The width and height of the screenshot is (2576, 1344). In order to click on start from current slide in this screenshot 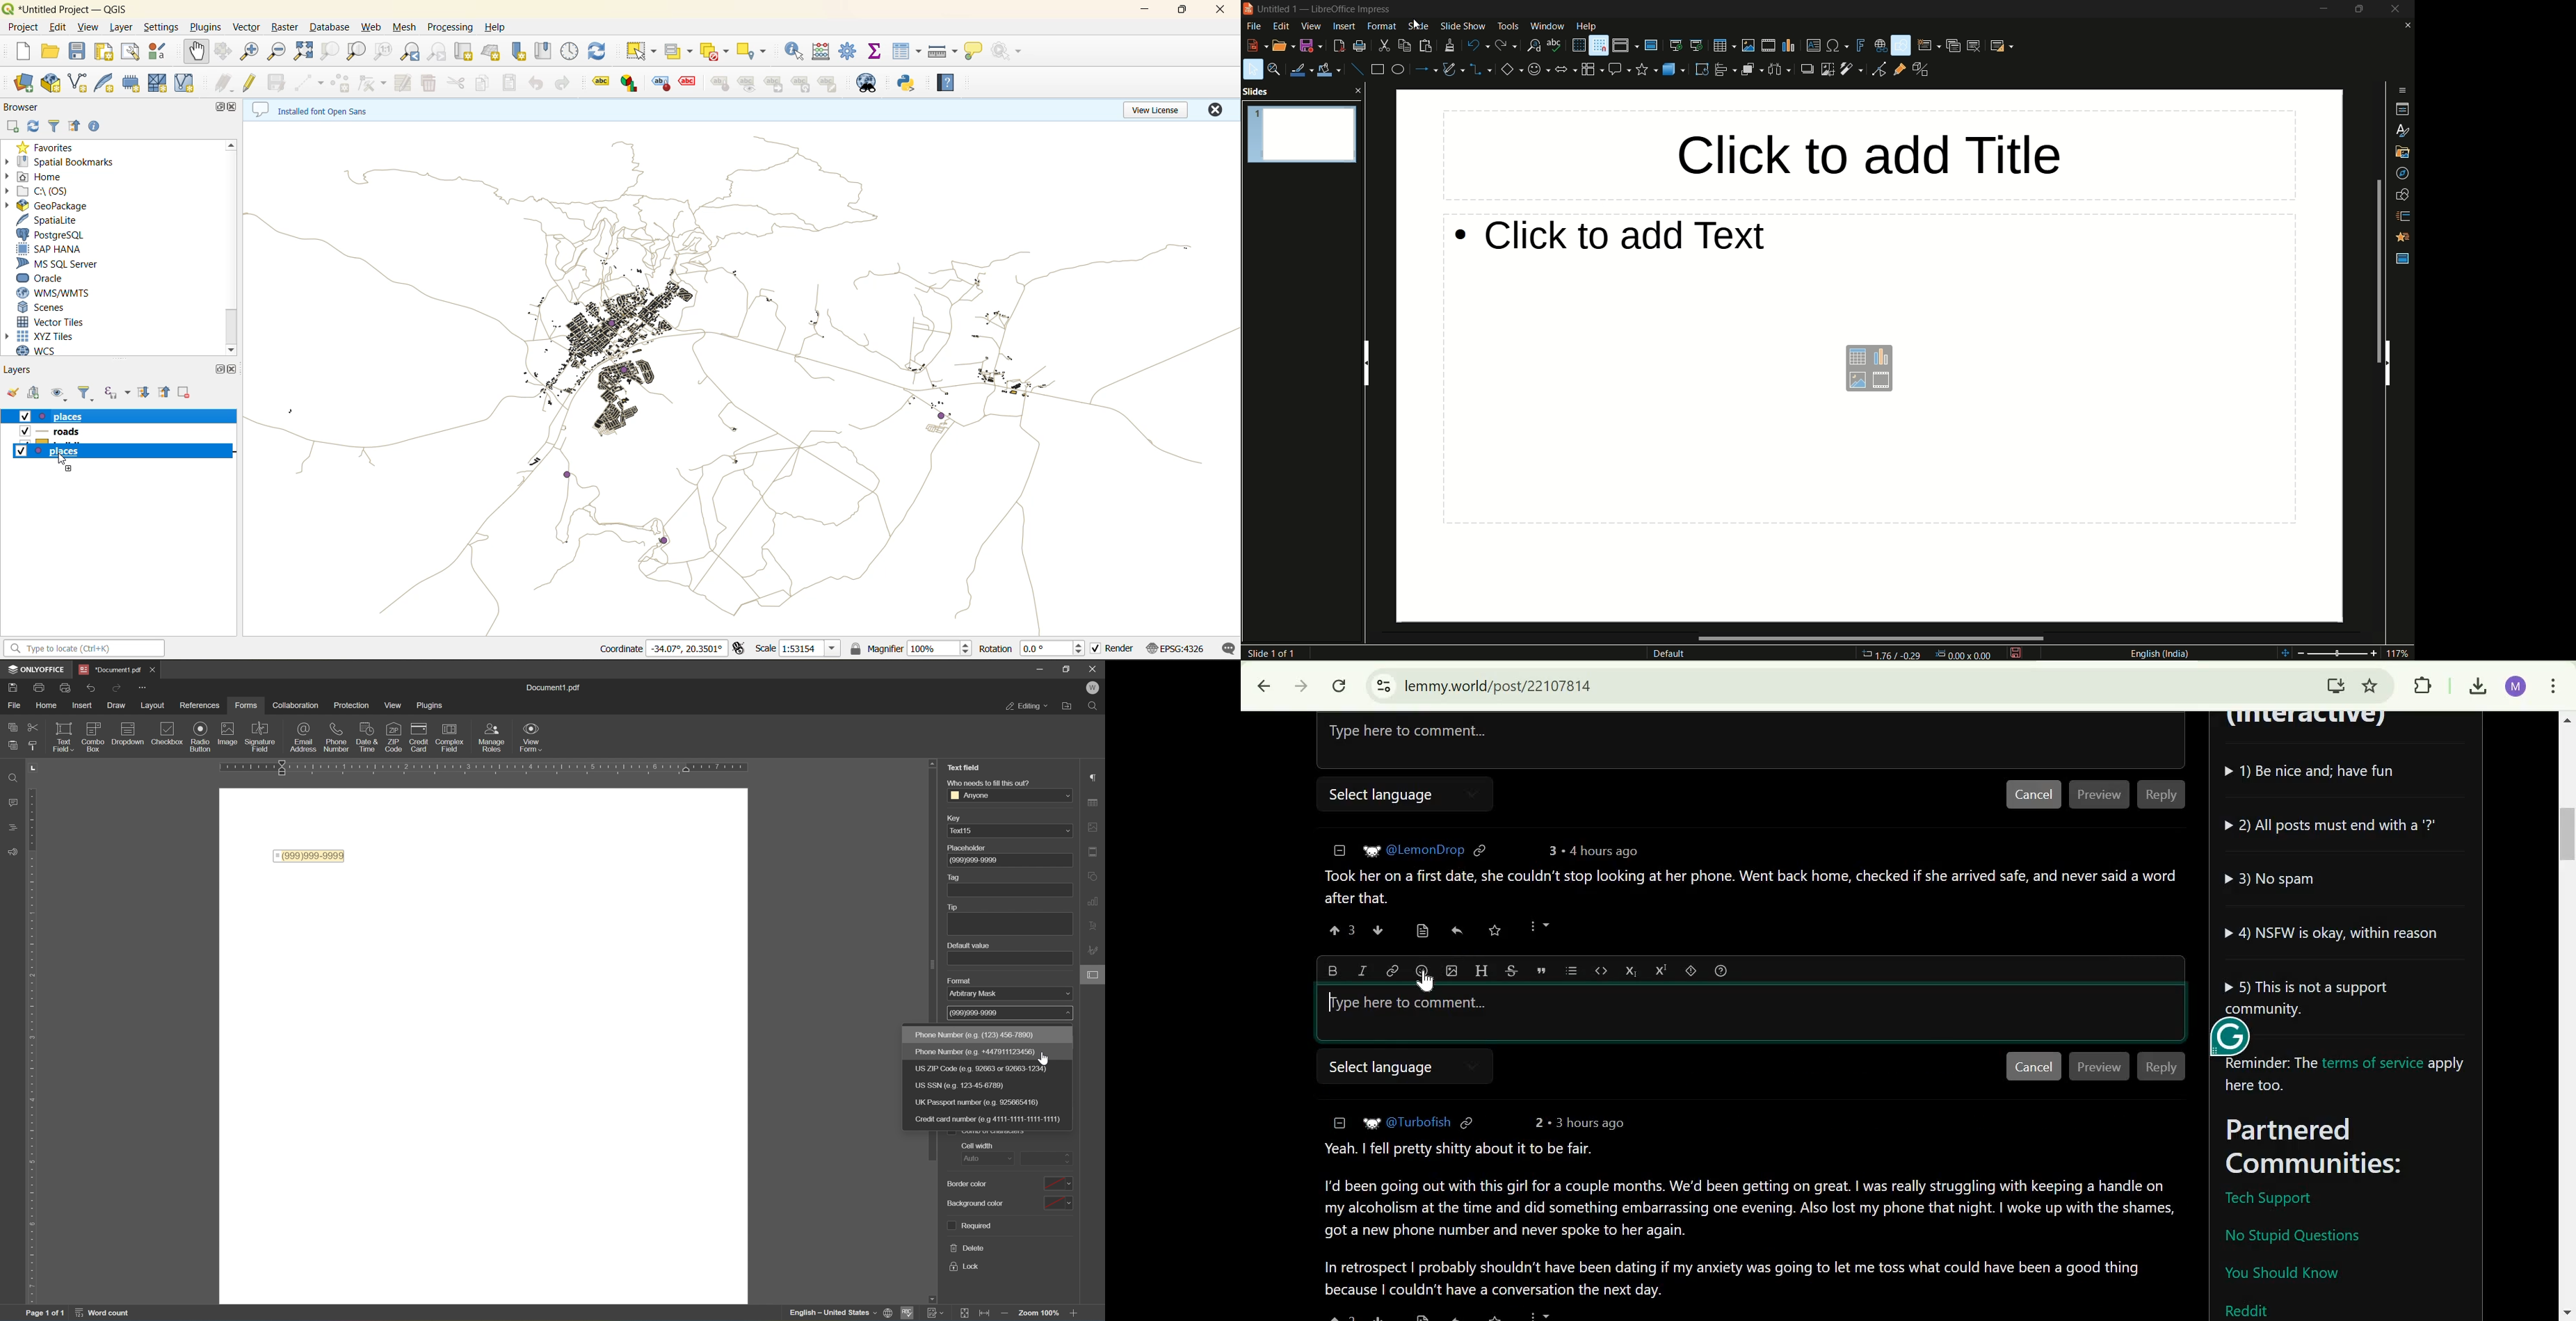, I will do `click(1698, 45)`.